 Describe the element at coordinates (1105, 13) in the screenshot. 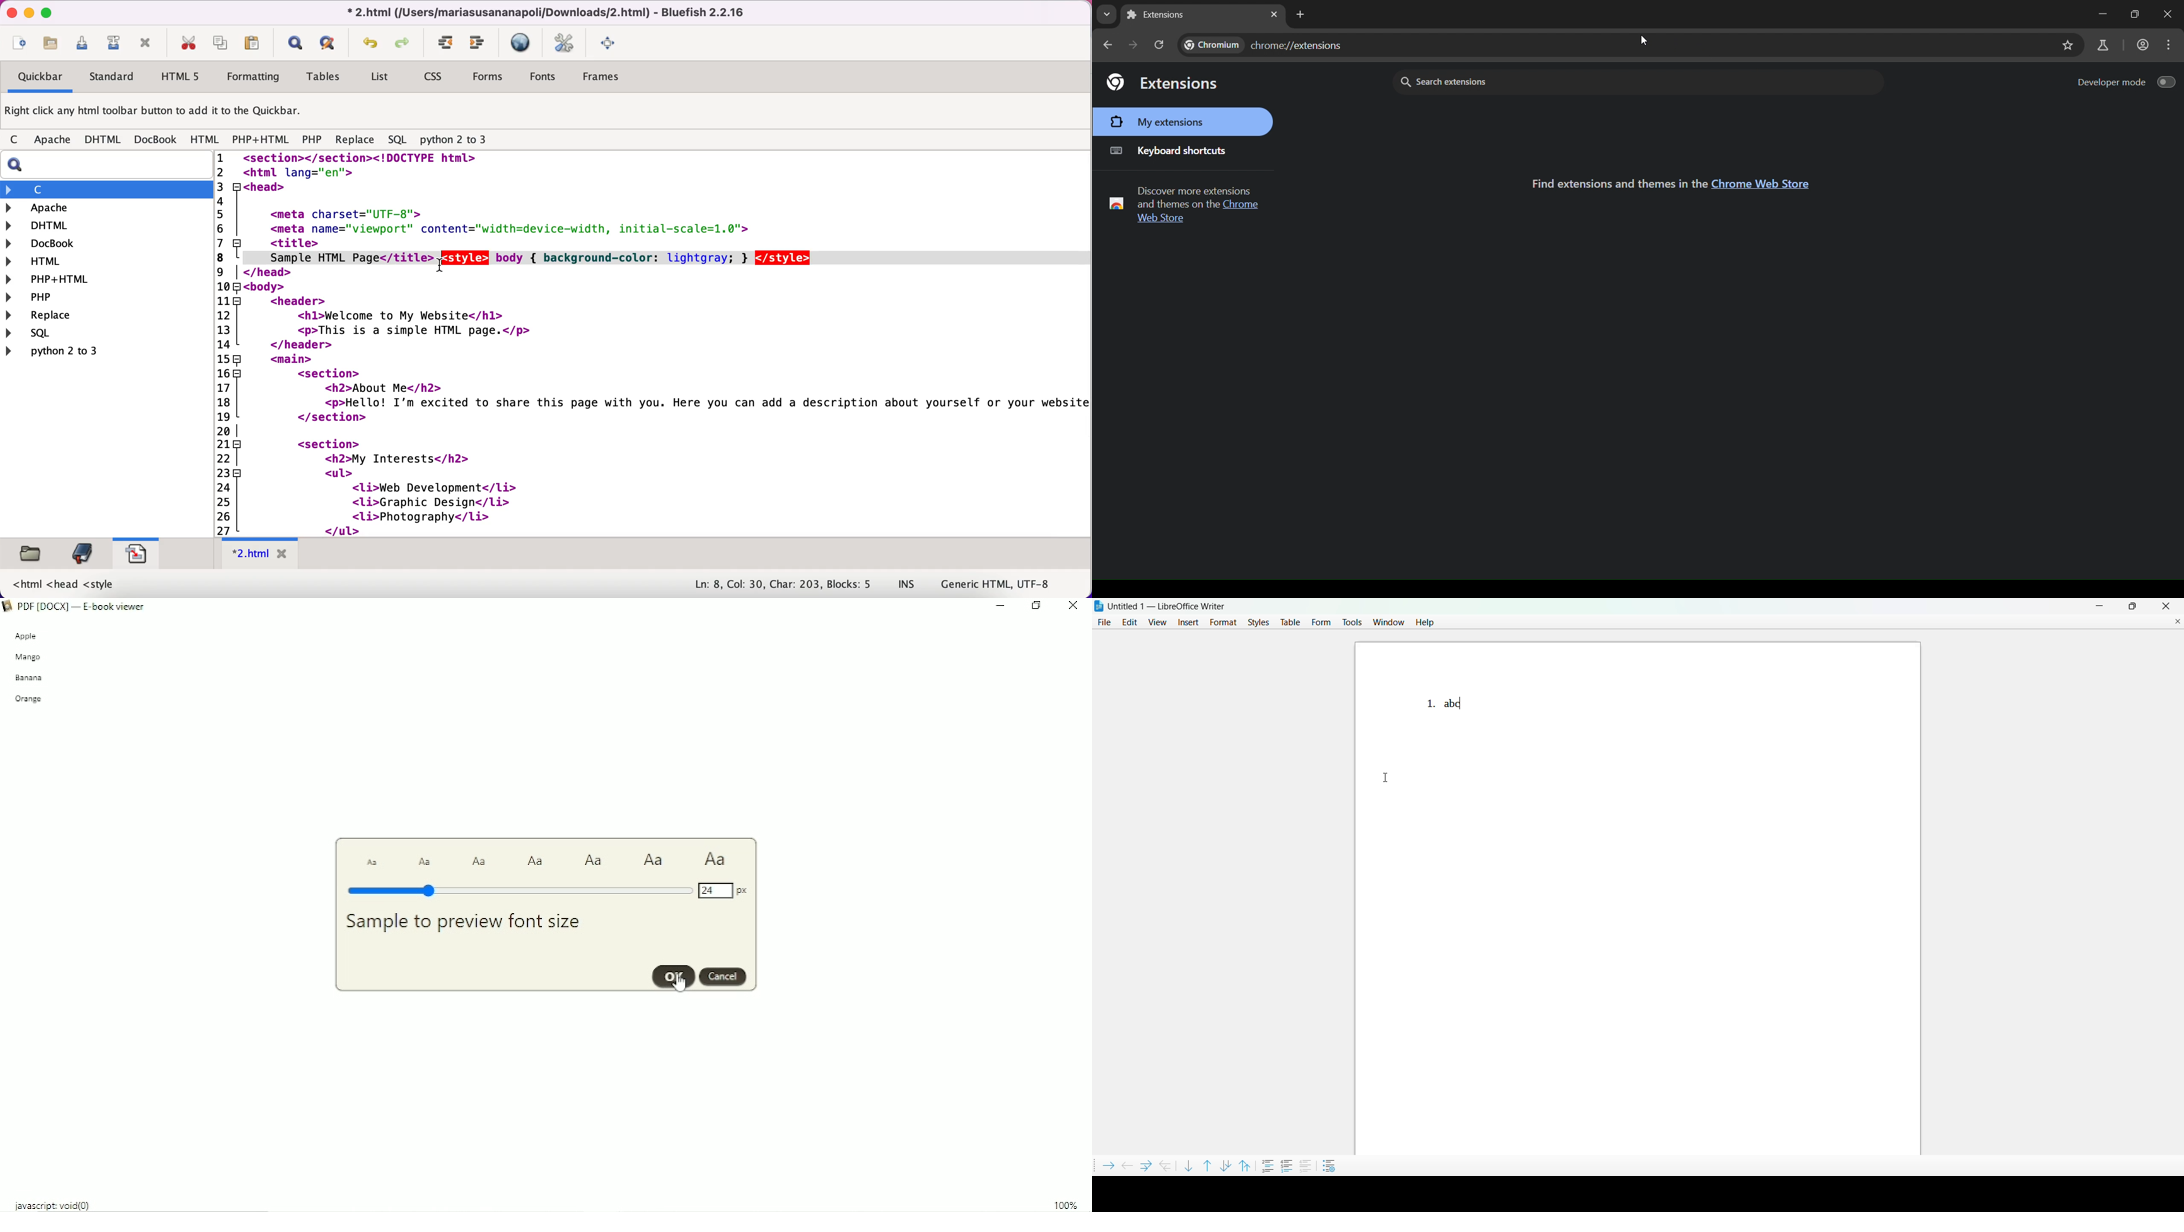

I see `search tab` at that location.